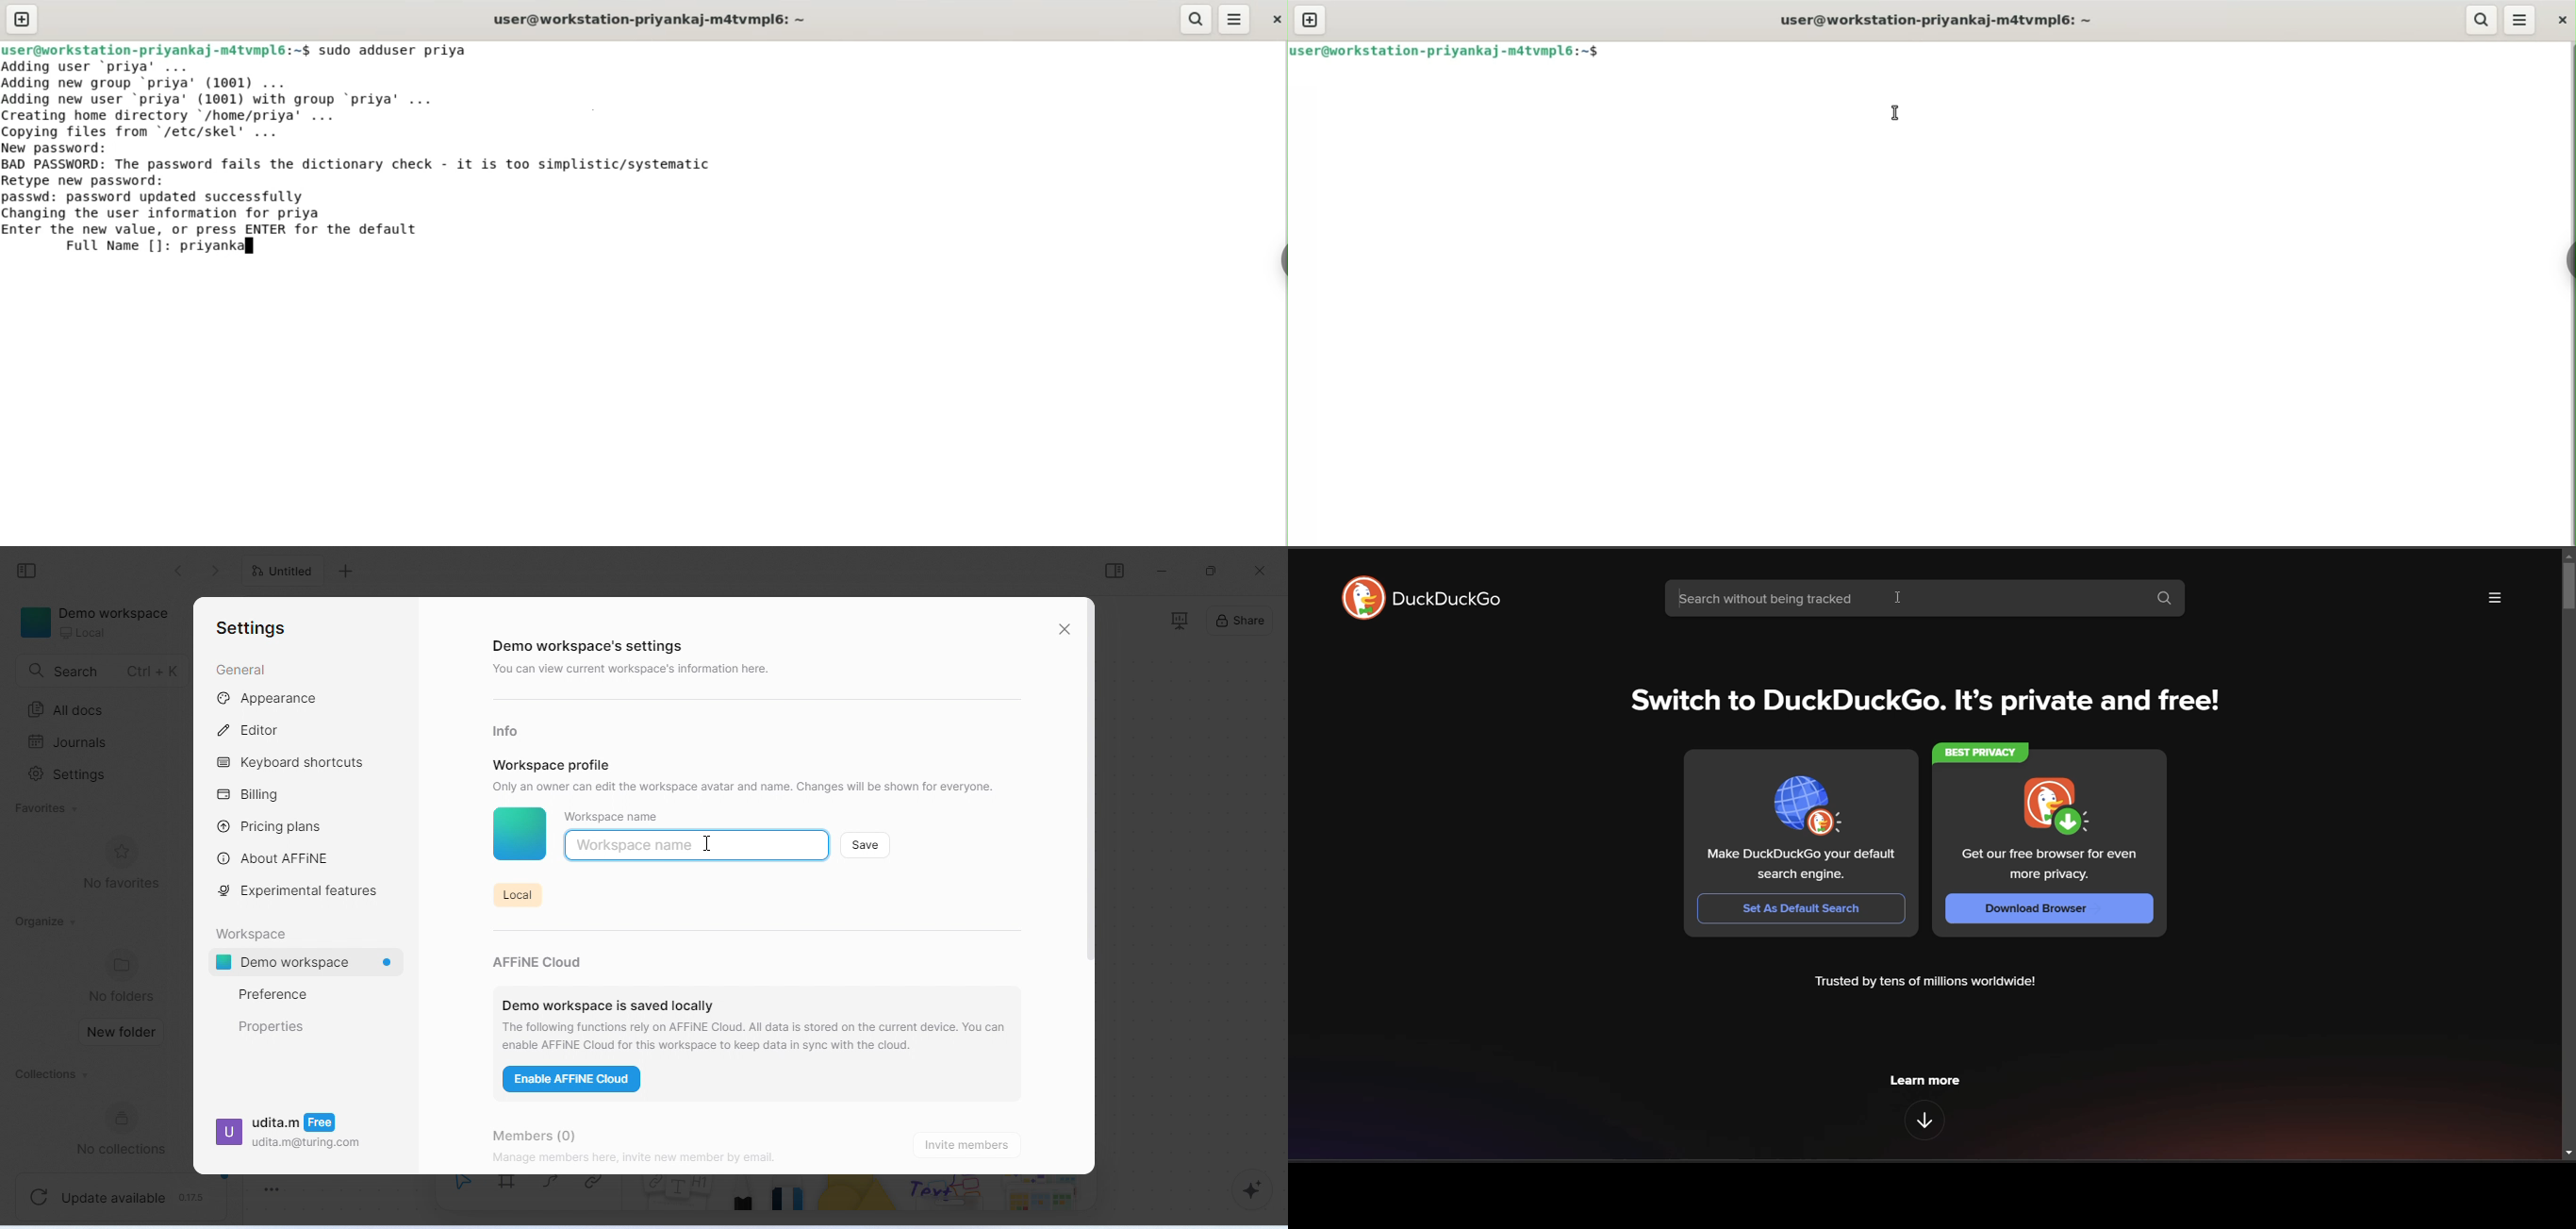 This screenshot has height=1232, width=2576. Describe the element at coordinates (678, 1202) in the screenshot. I see `notes` at that location.